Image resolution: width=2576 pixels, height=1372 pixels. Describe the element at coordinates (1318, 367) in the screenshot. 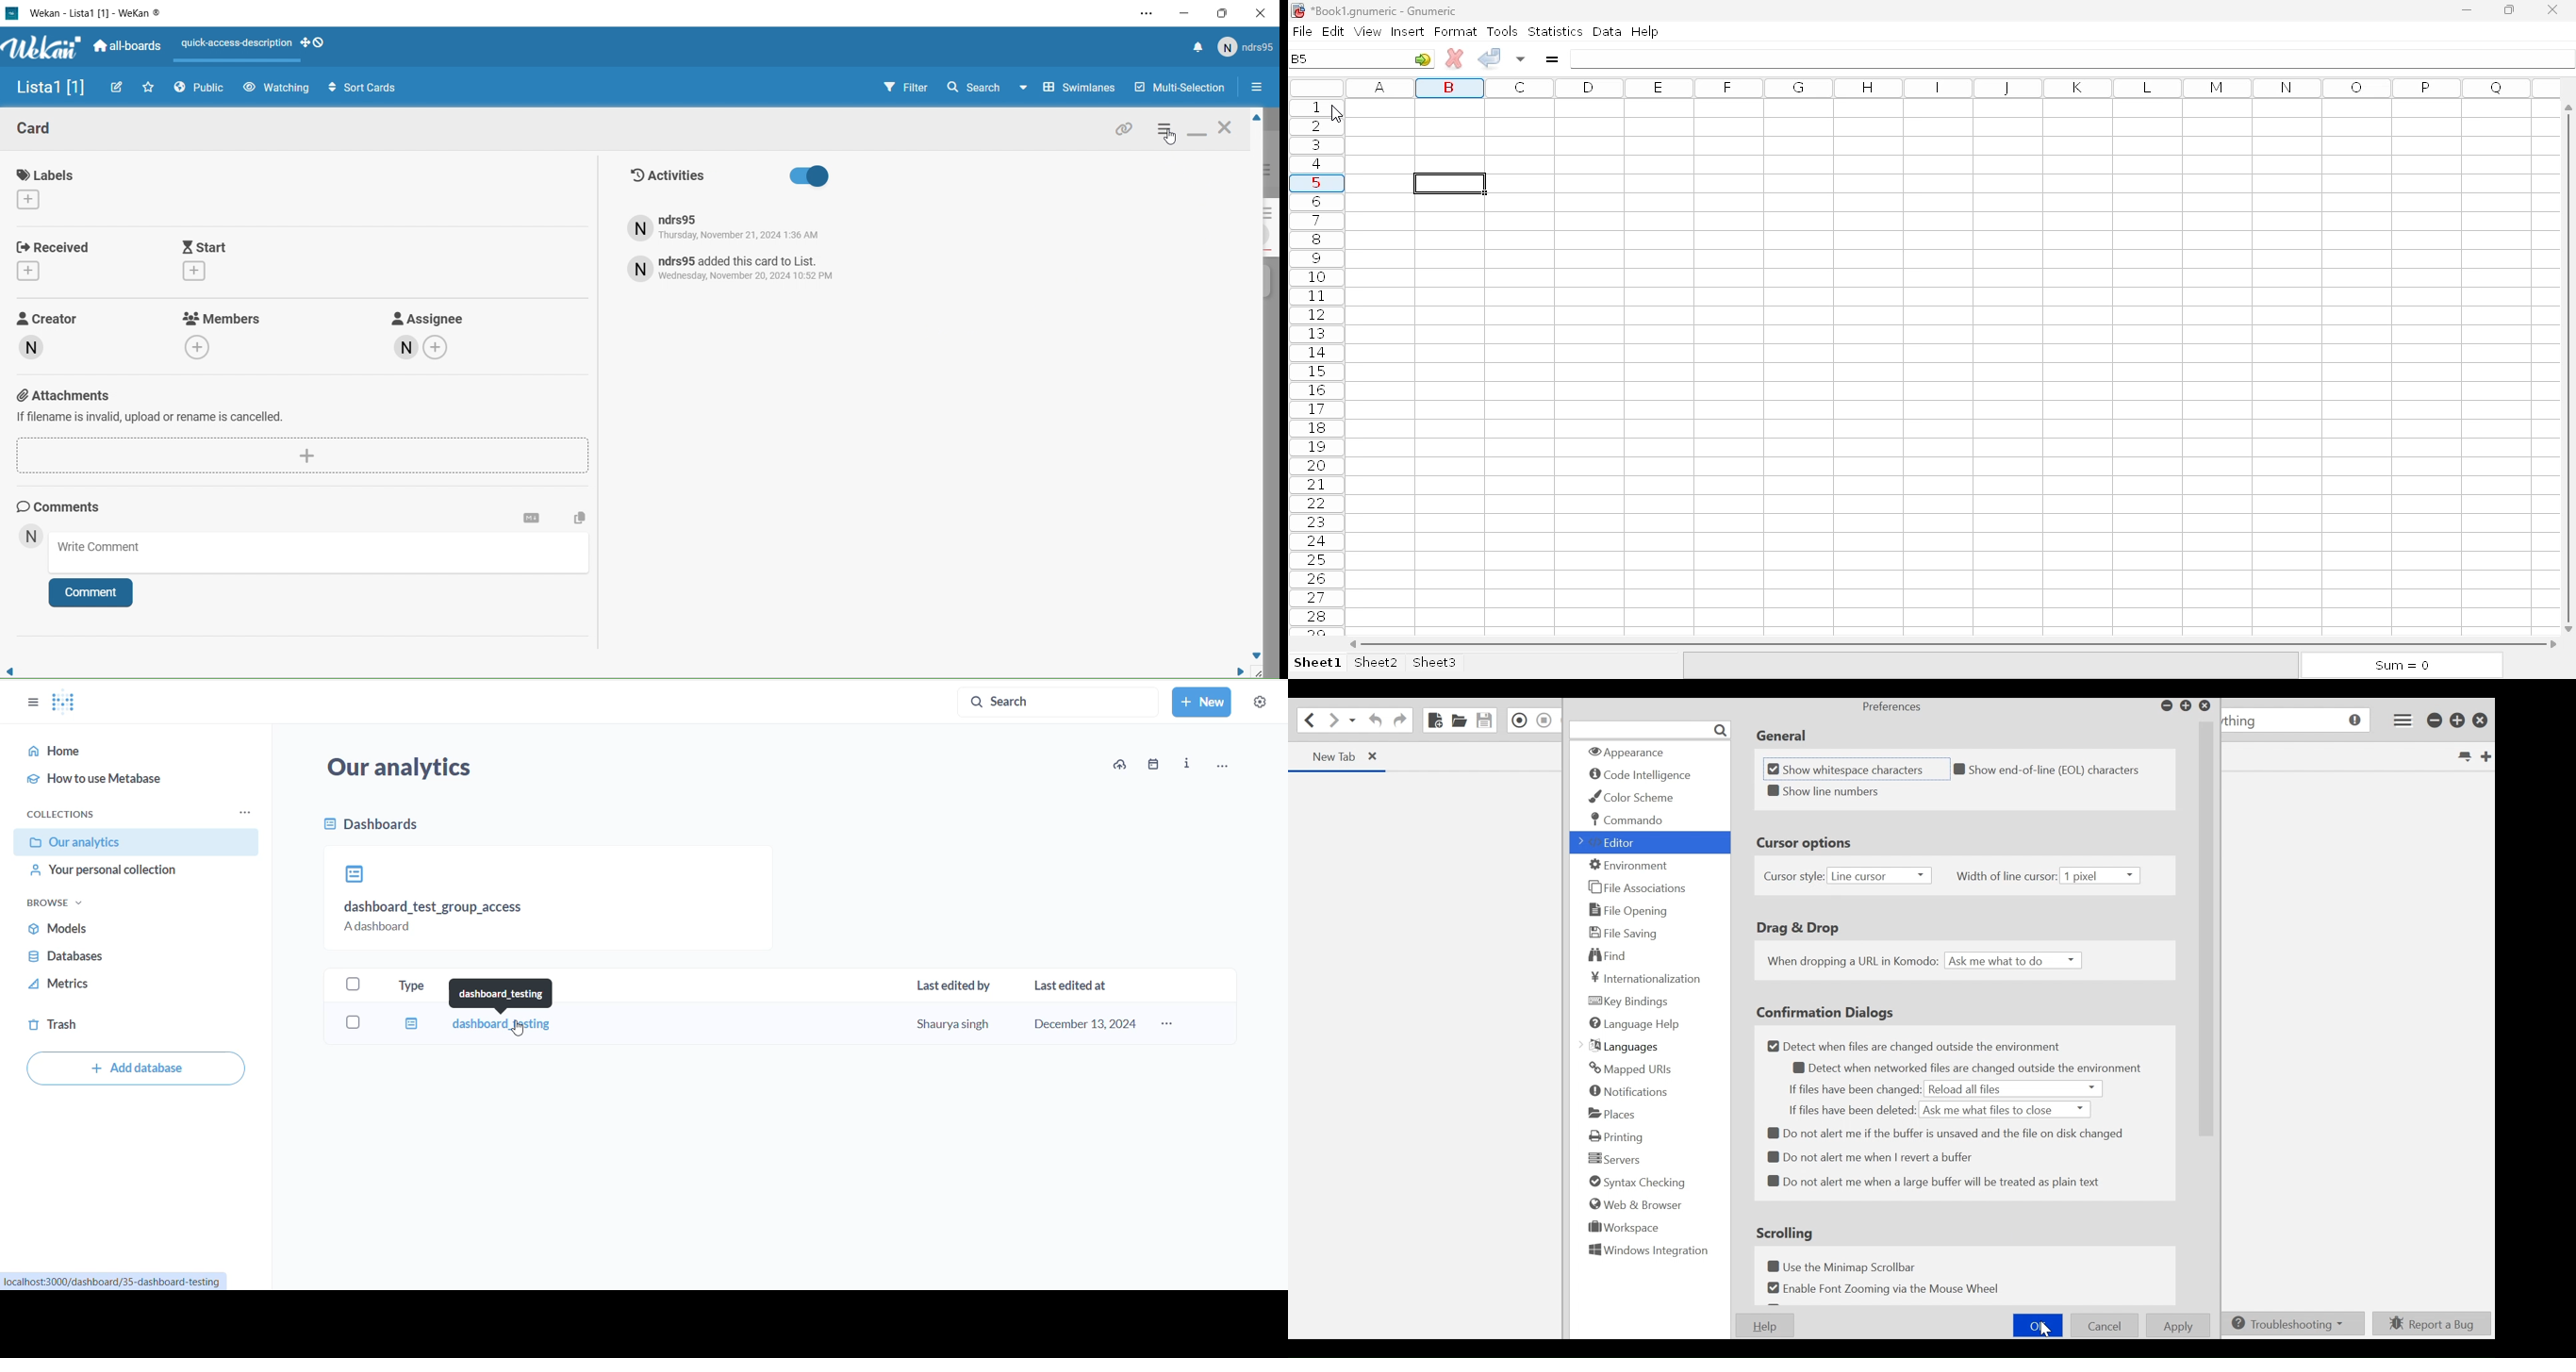

I see `rows` at that location.